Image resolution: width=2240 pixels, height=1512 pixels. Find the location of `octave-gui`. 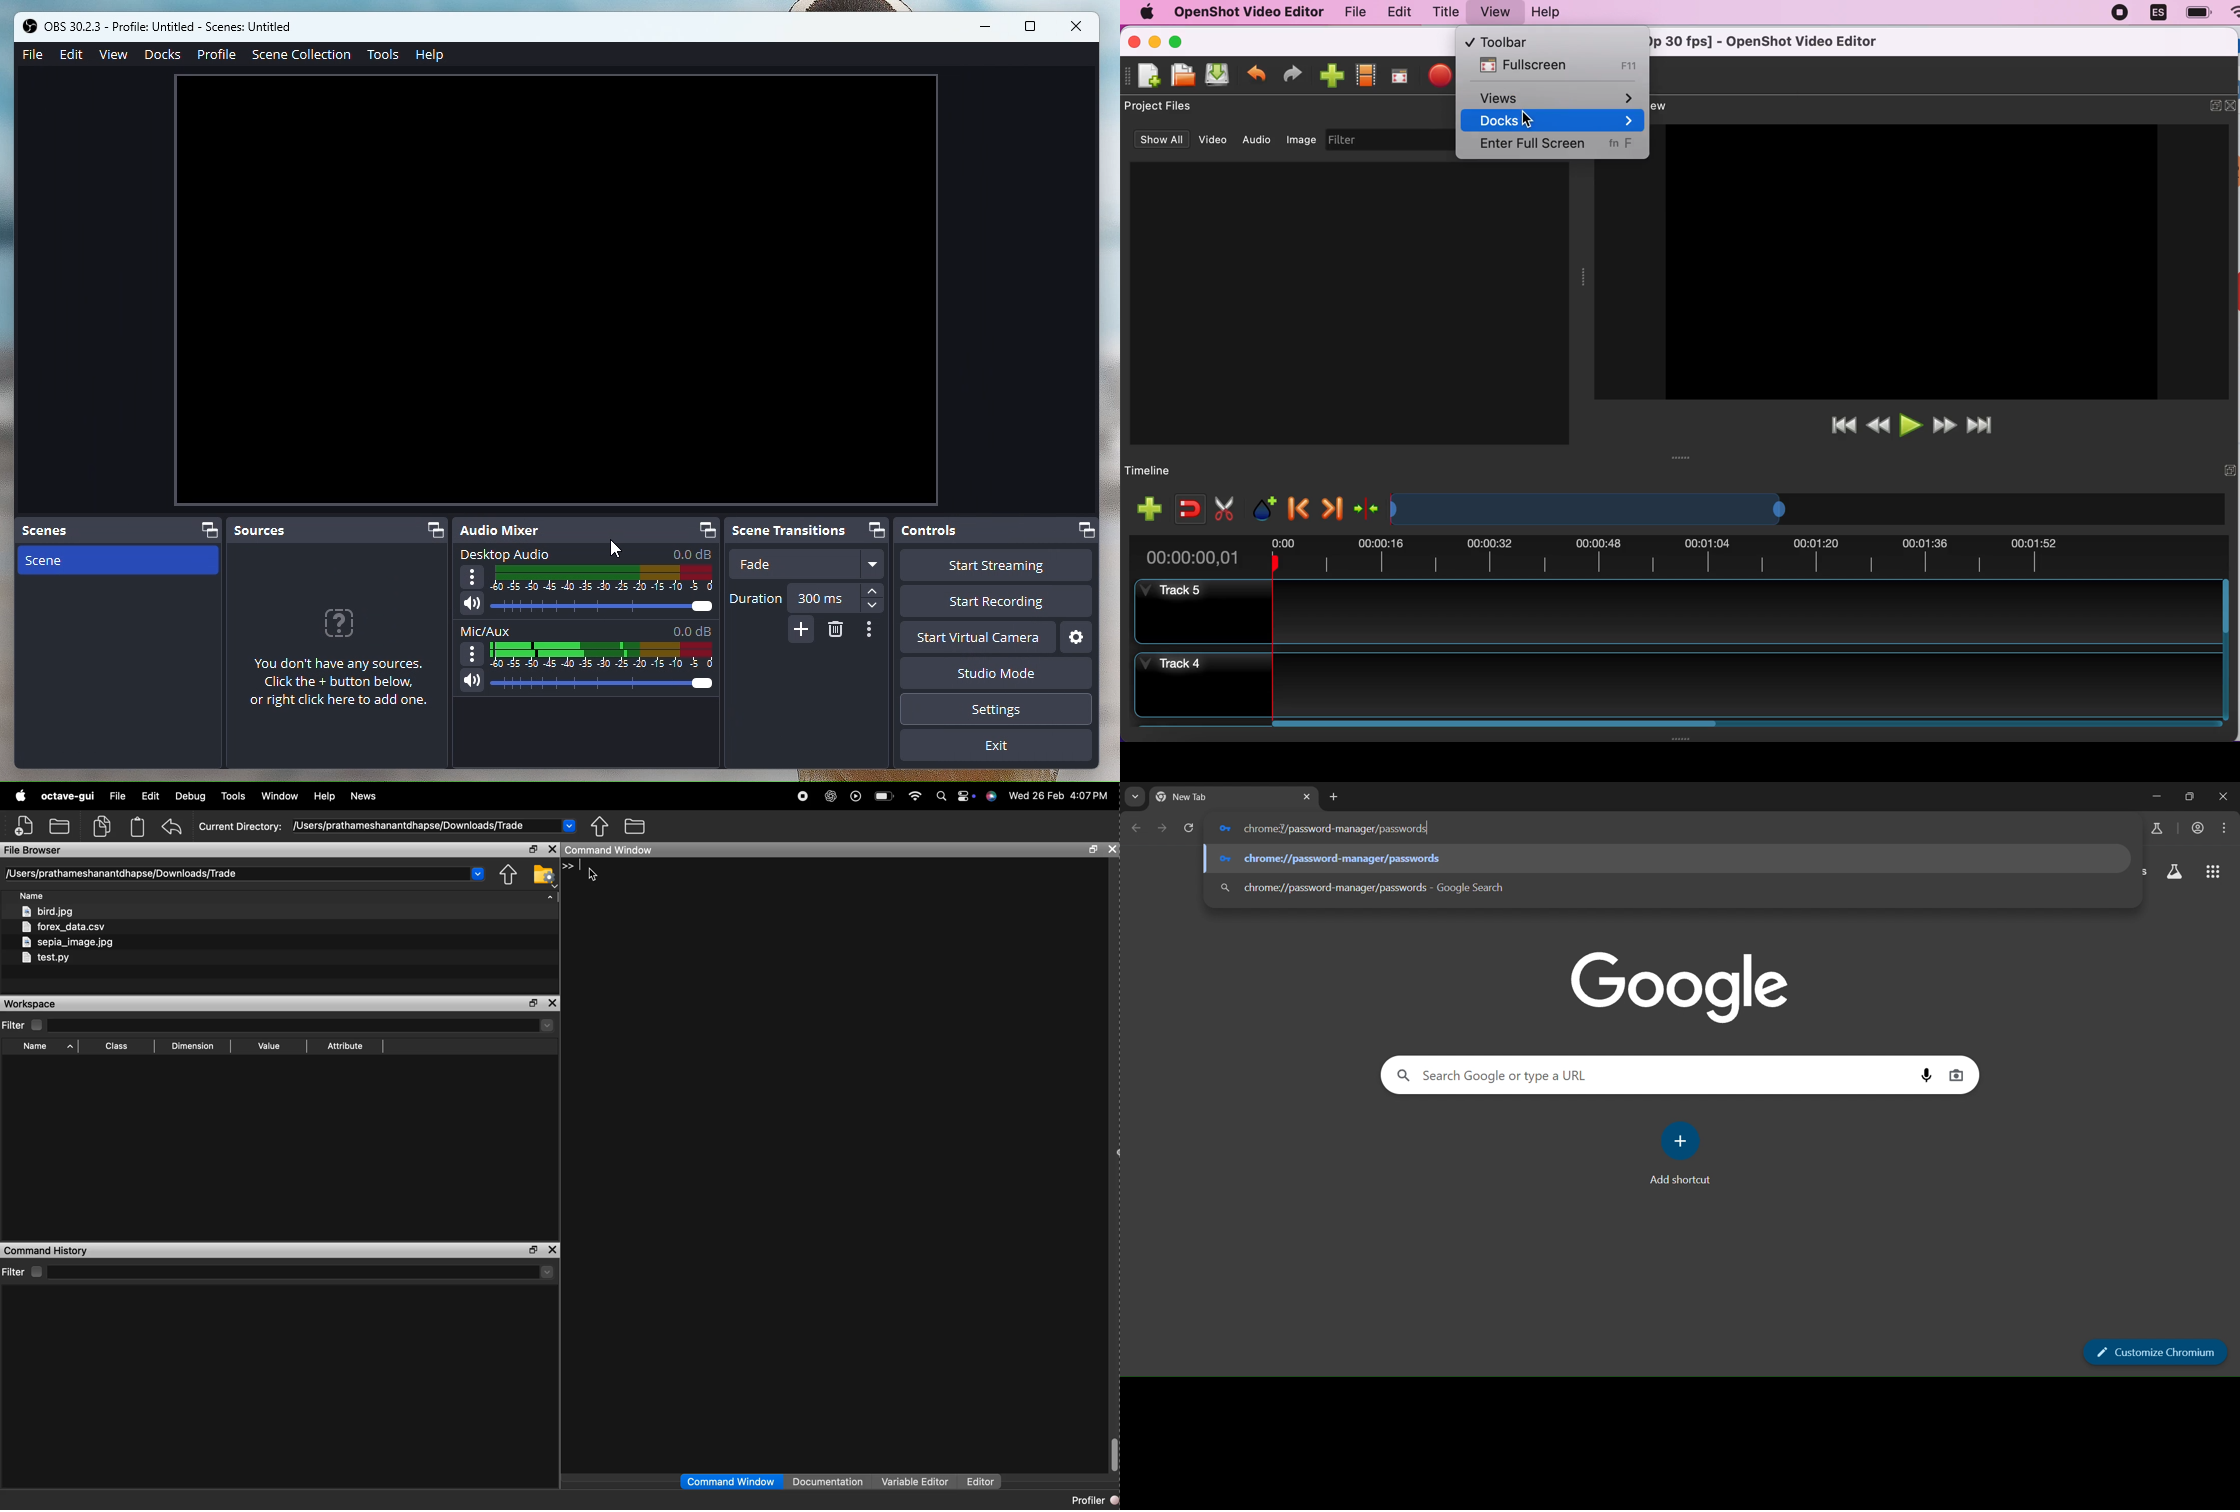

octave-gui is located at coordinates (68, 797).